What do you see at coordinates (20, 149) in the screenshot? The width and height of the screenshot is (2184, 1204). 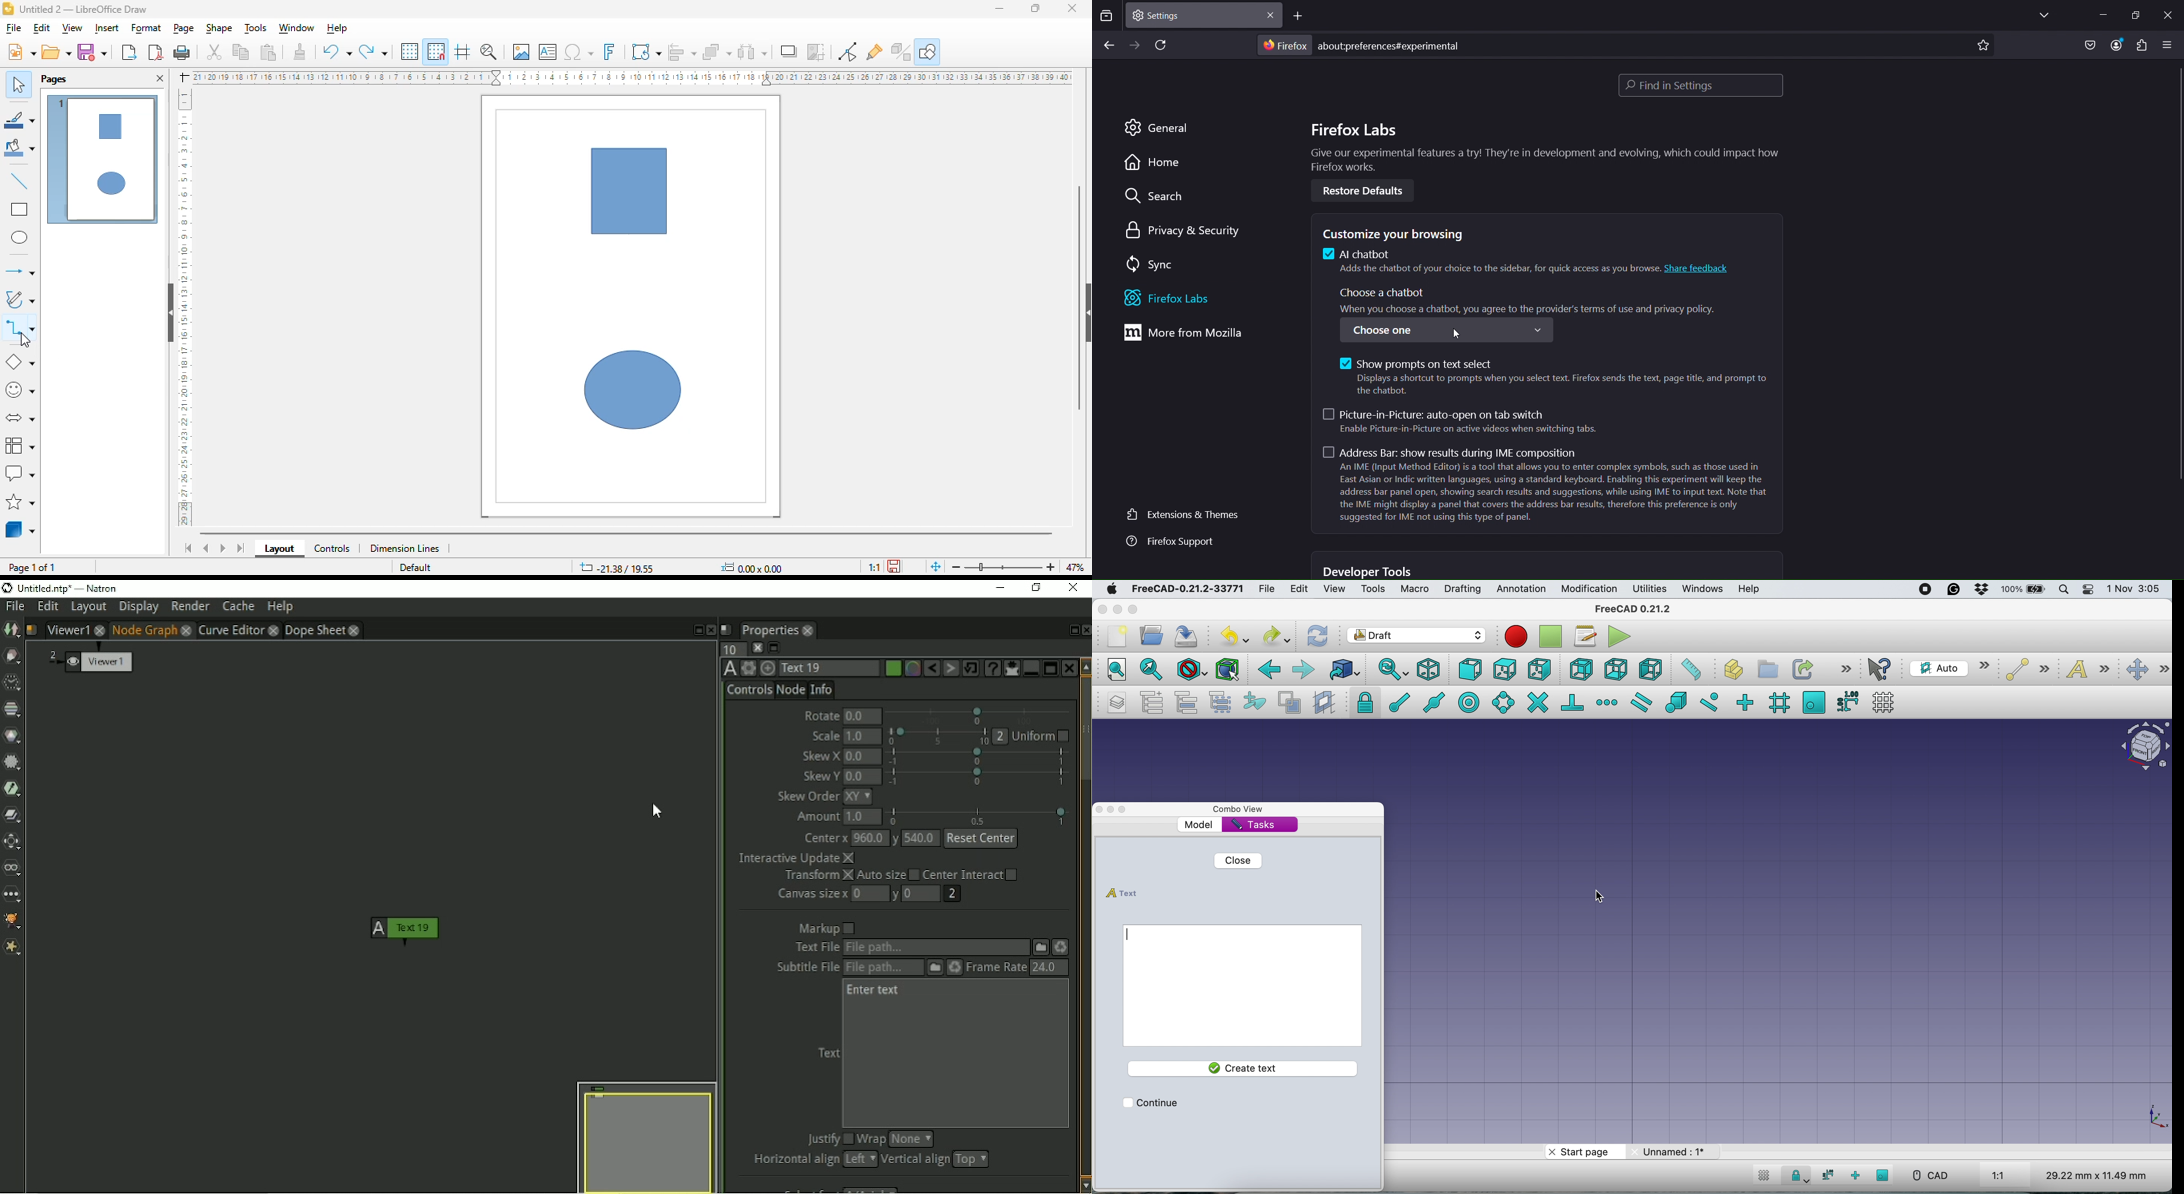 I see `fill color` at bounding box center [20, 149].